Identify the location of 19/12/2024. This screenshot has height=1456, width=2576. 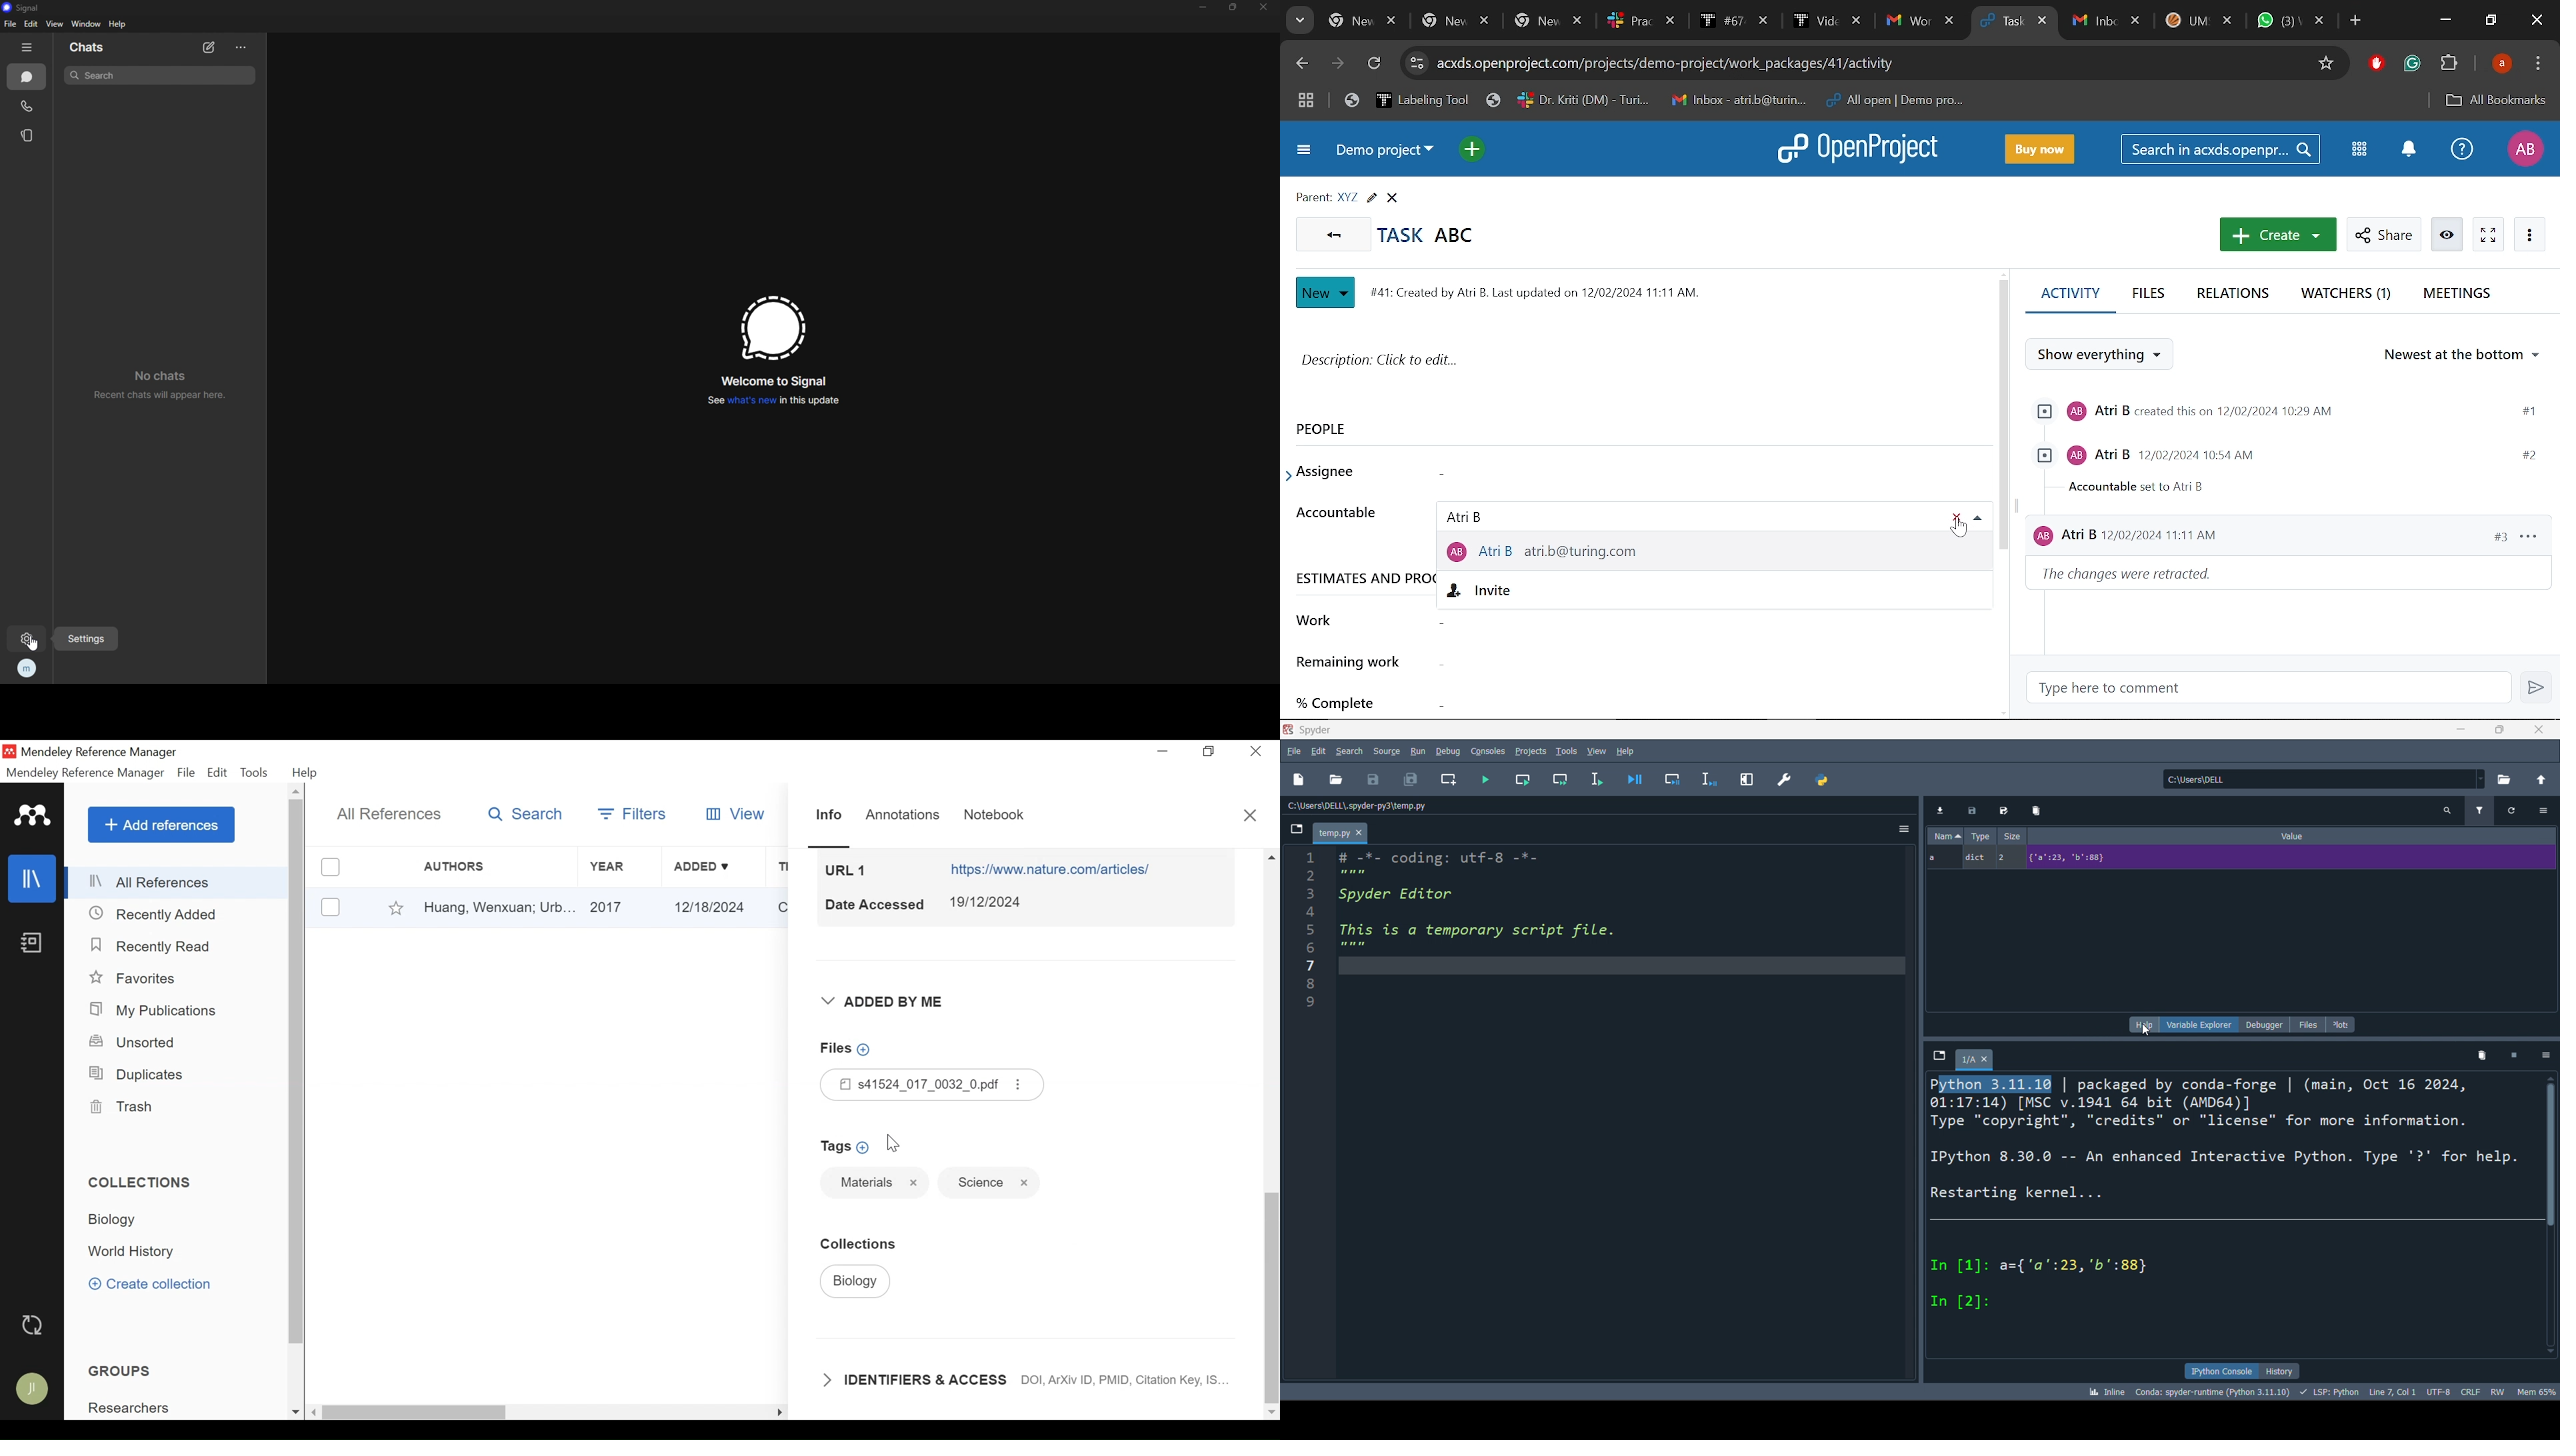
(989, 902).